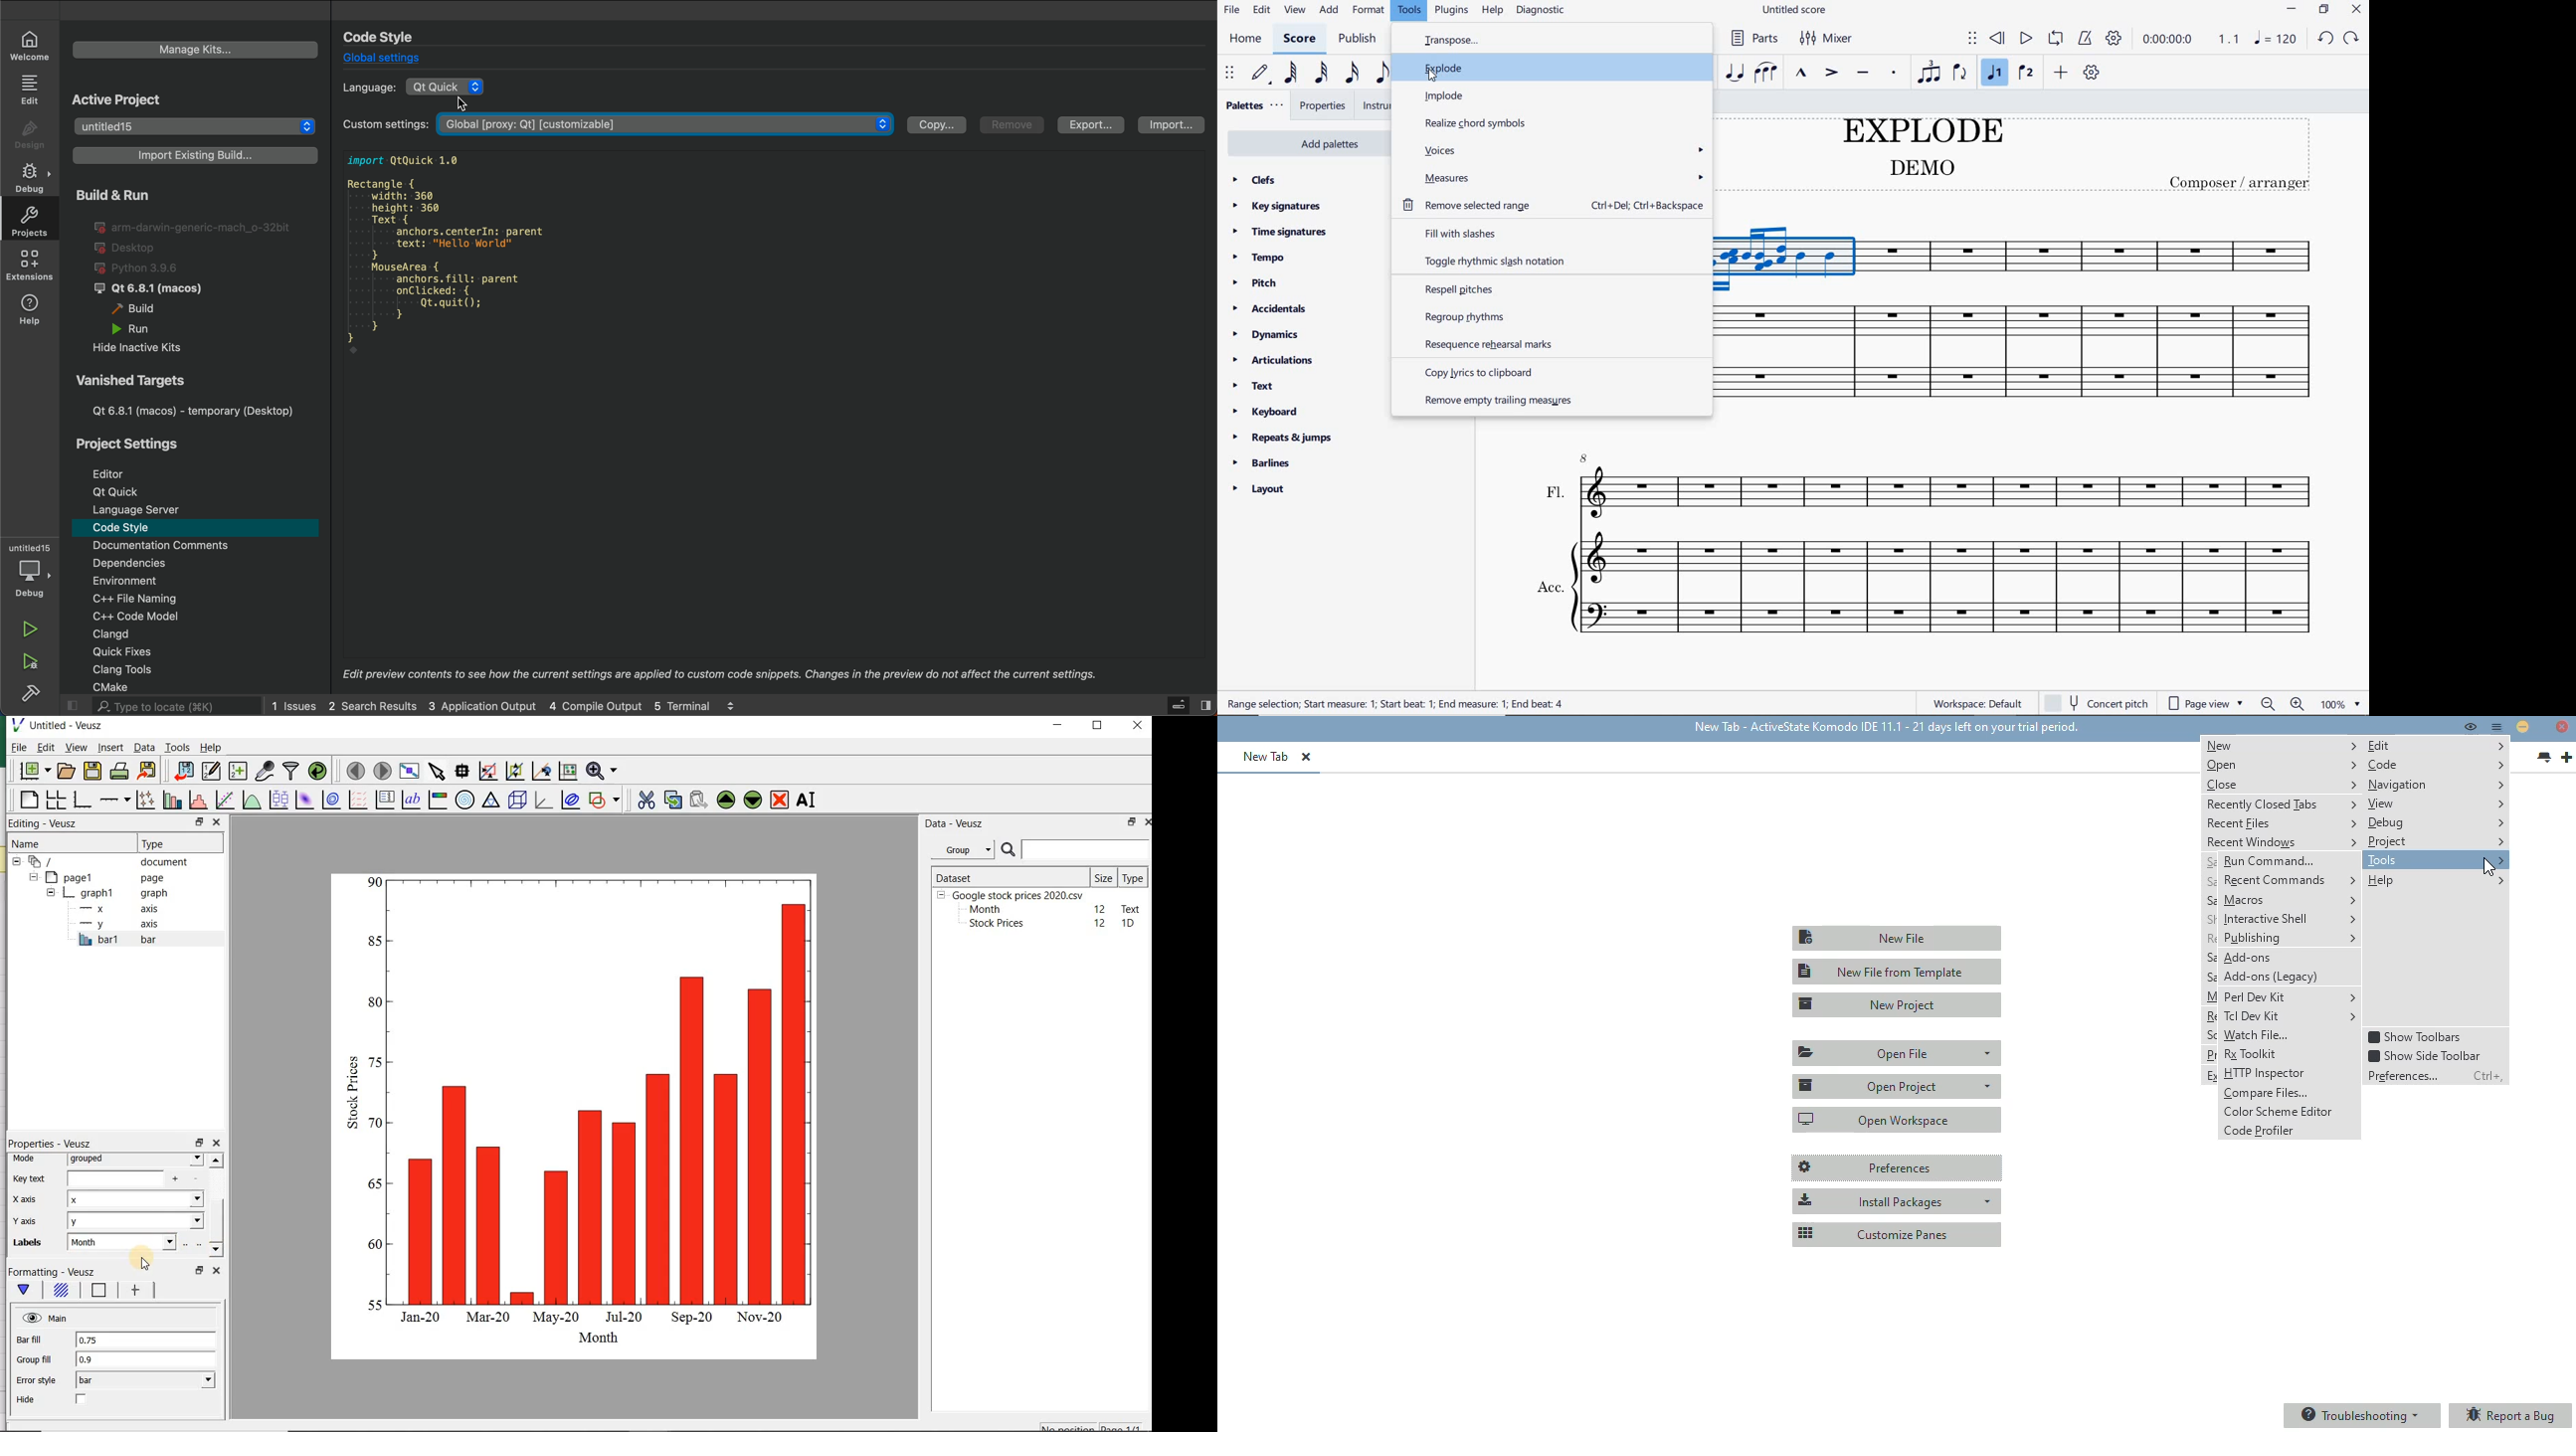  I want to click on Stock prices, so click(990, 924).